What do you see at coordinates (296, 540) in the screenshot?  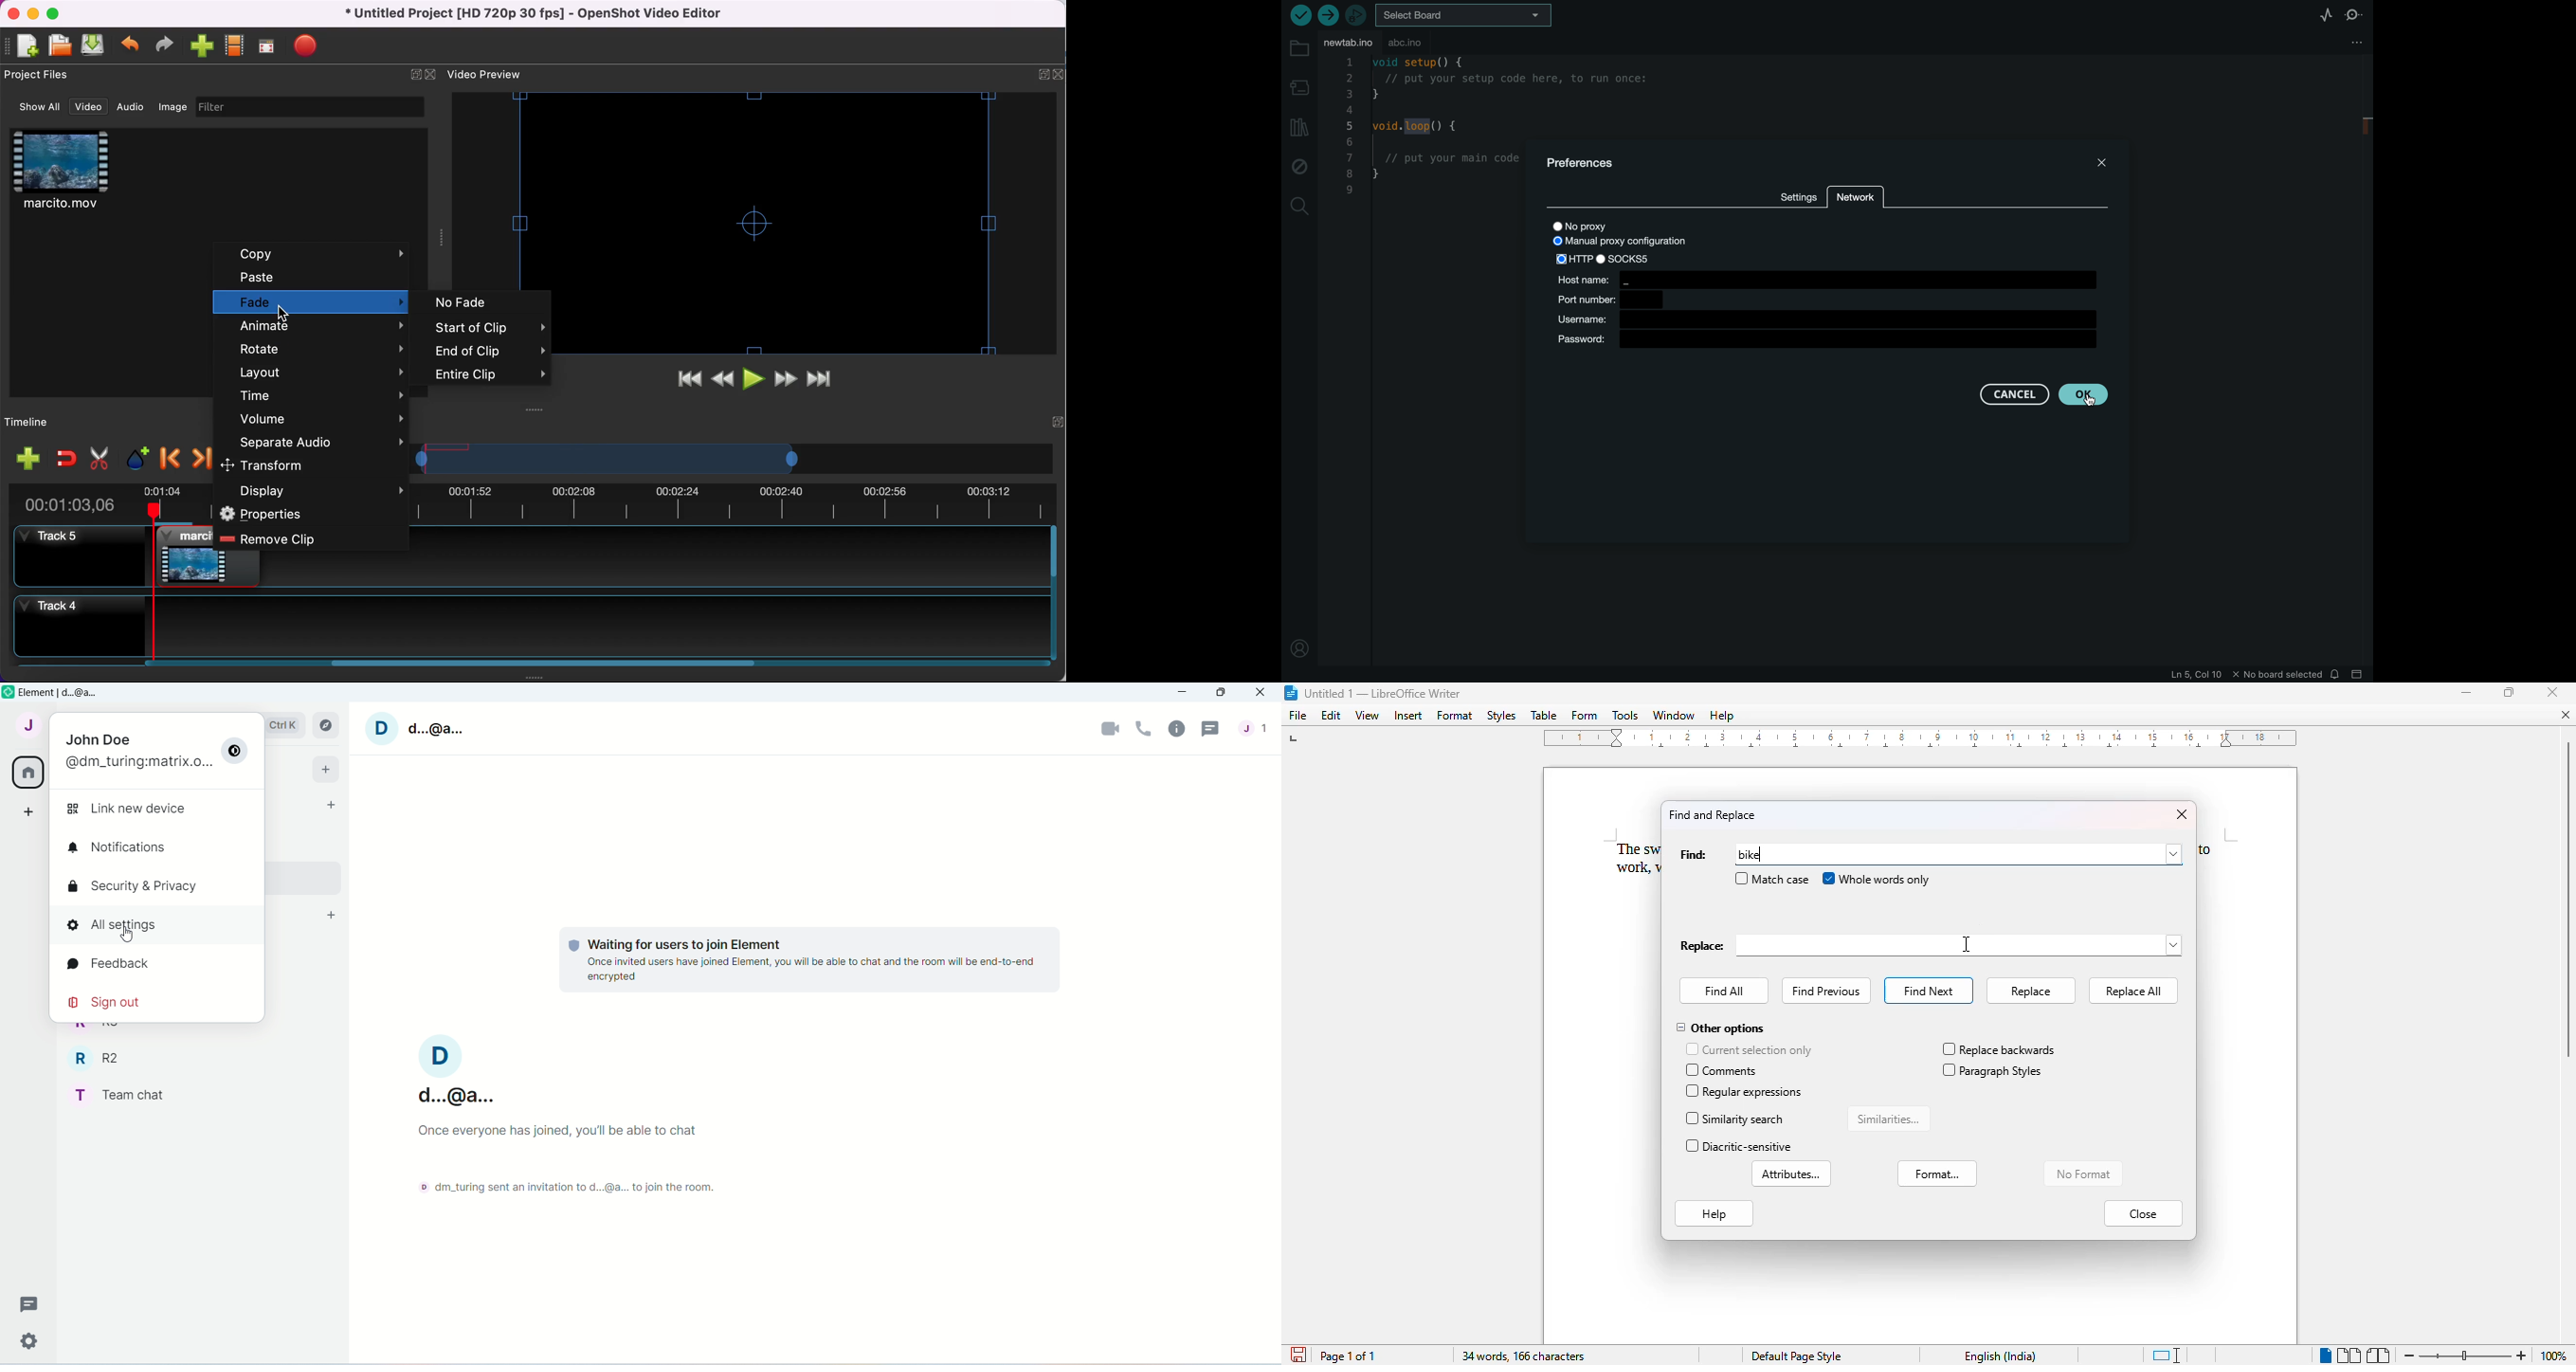 I see `remove clip` at bounding box center [296, 540].